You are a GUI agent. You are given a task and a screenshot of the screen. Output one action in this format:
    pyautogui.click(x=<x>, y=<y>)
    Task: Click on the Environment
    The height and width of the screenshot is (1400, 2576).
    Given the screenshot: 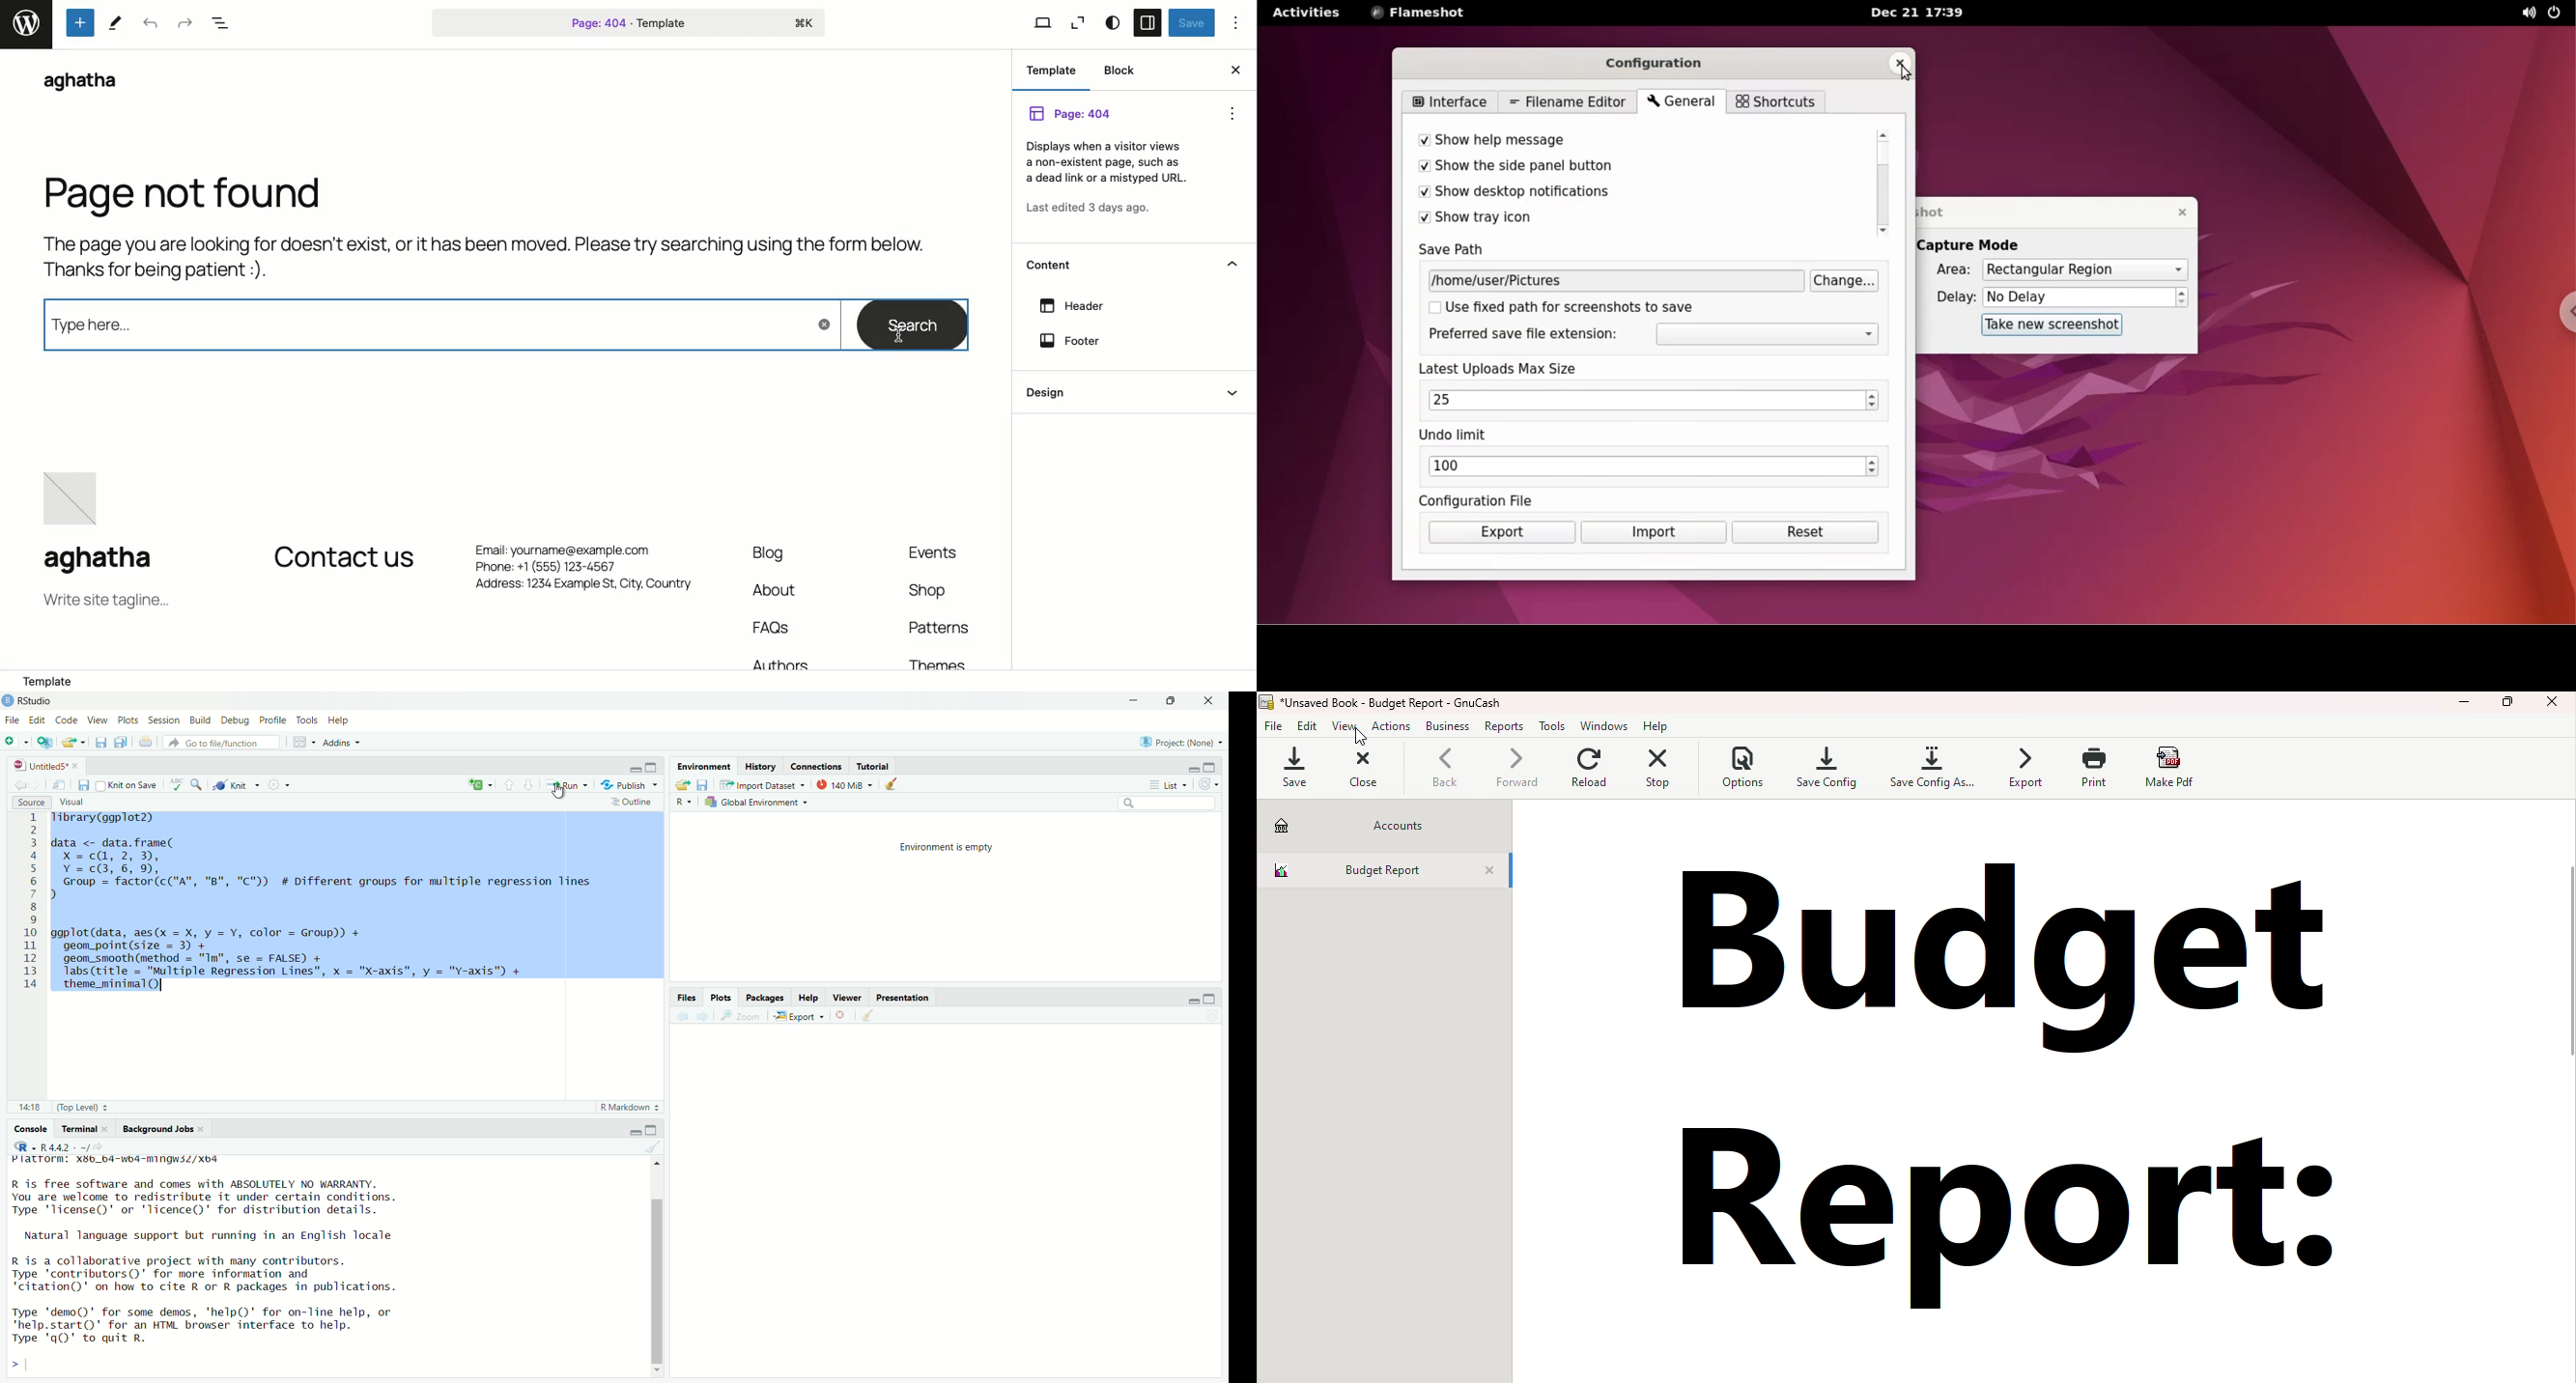 What is the action you would take?
    pyautogui.click(x=705, y=766)
    